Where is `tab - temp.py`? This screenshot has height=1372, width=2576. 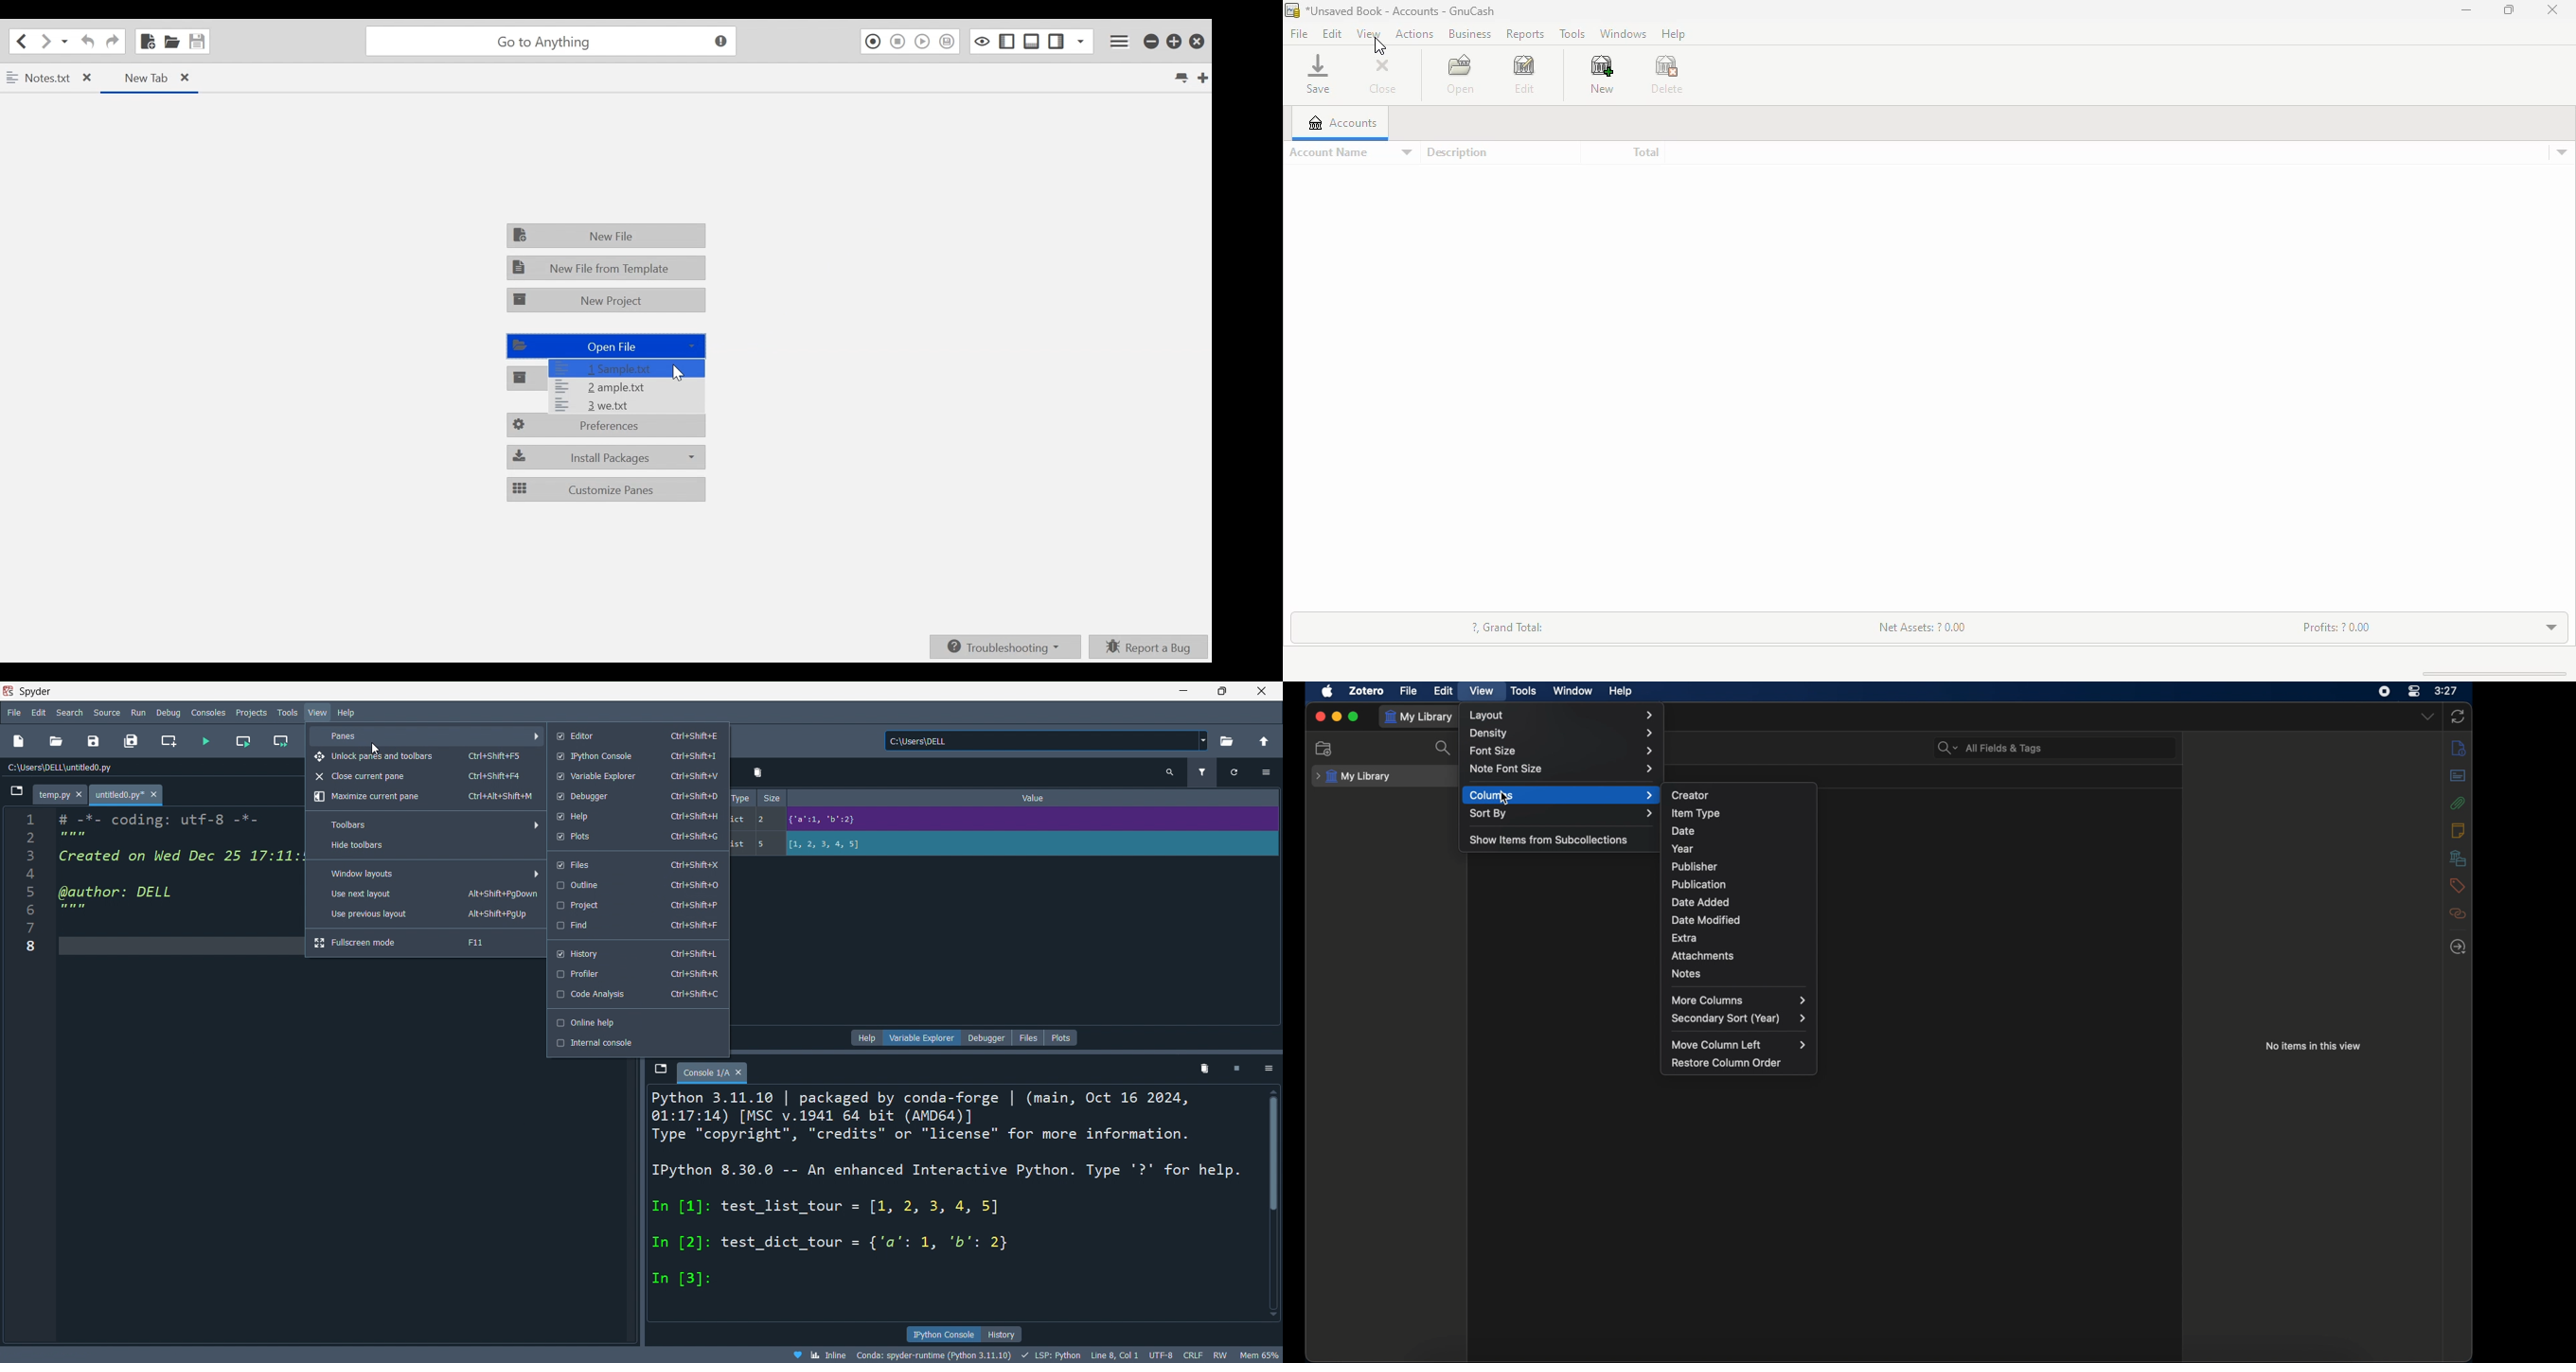 tab - temp.py is located at coordinates (59, 795).